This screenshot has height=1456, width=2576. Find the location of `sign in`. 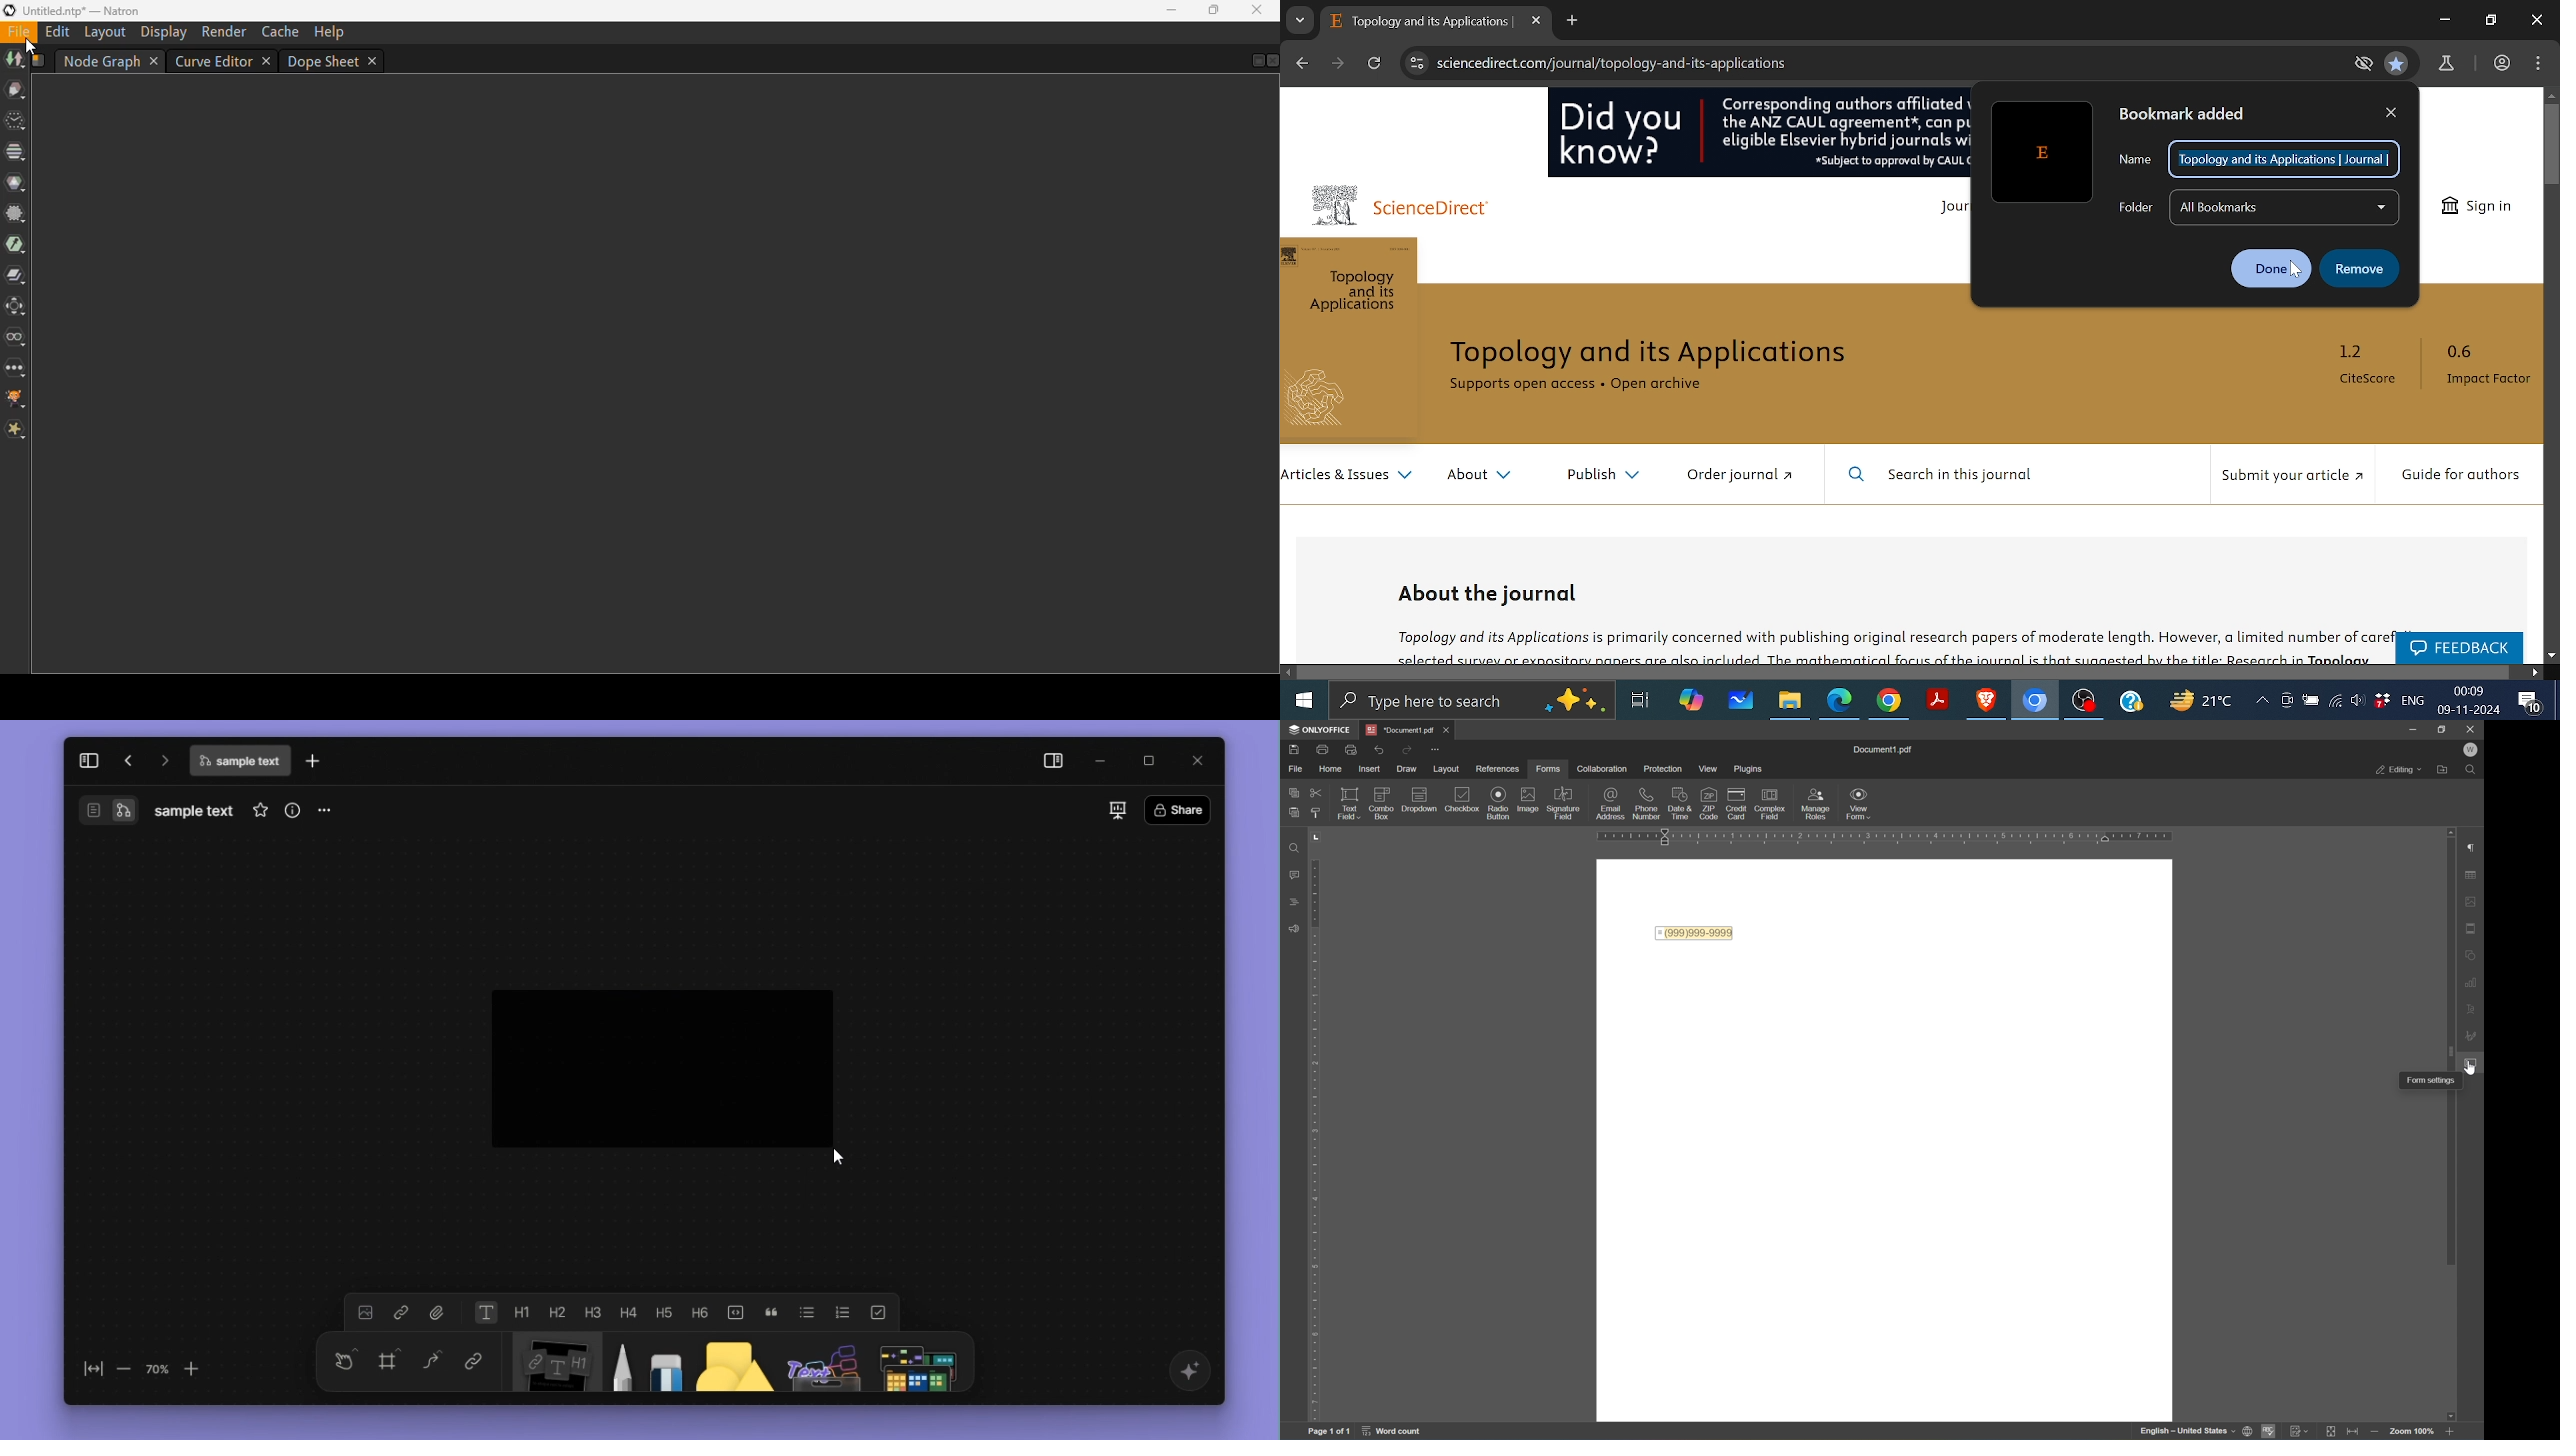

sign in is located at coordinates (2476, 205).